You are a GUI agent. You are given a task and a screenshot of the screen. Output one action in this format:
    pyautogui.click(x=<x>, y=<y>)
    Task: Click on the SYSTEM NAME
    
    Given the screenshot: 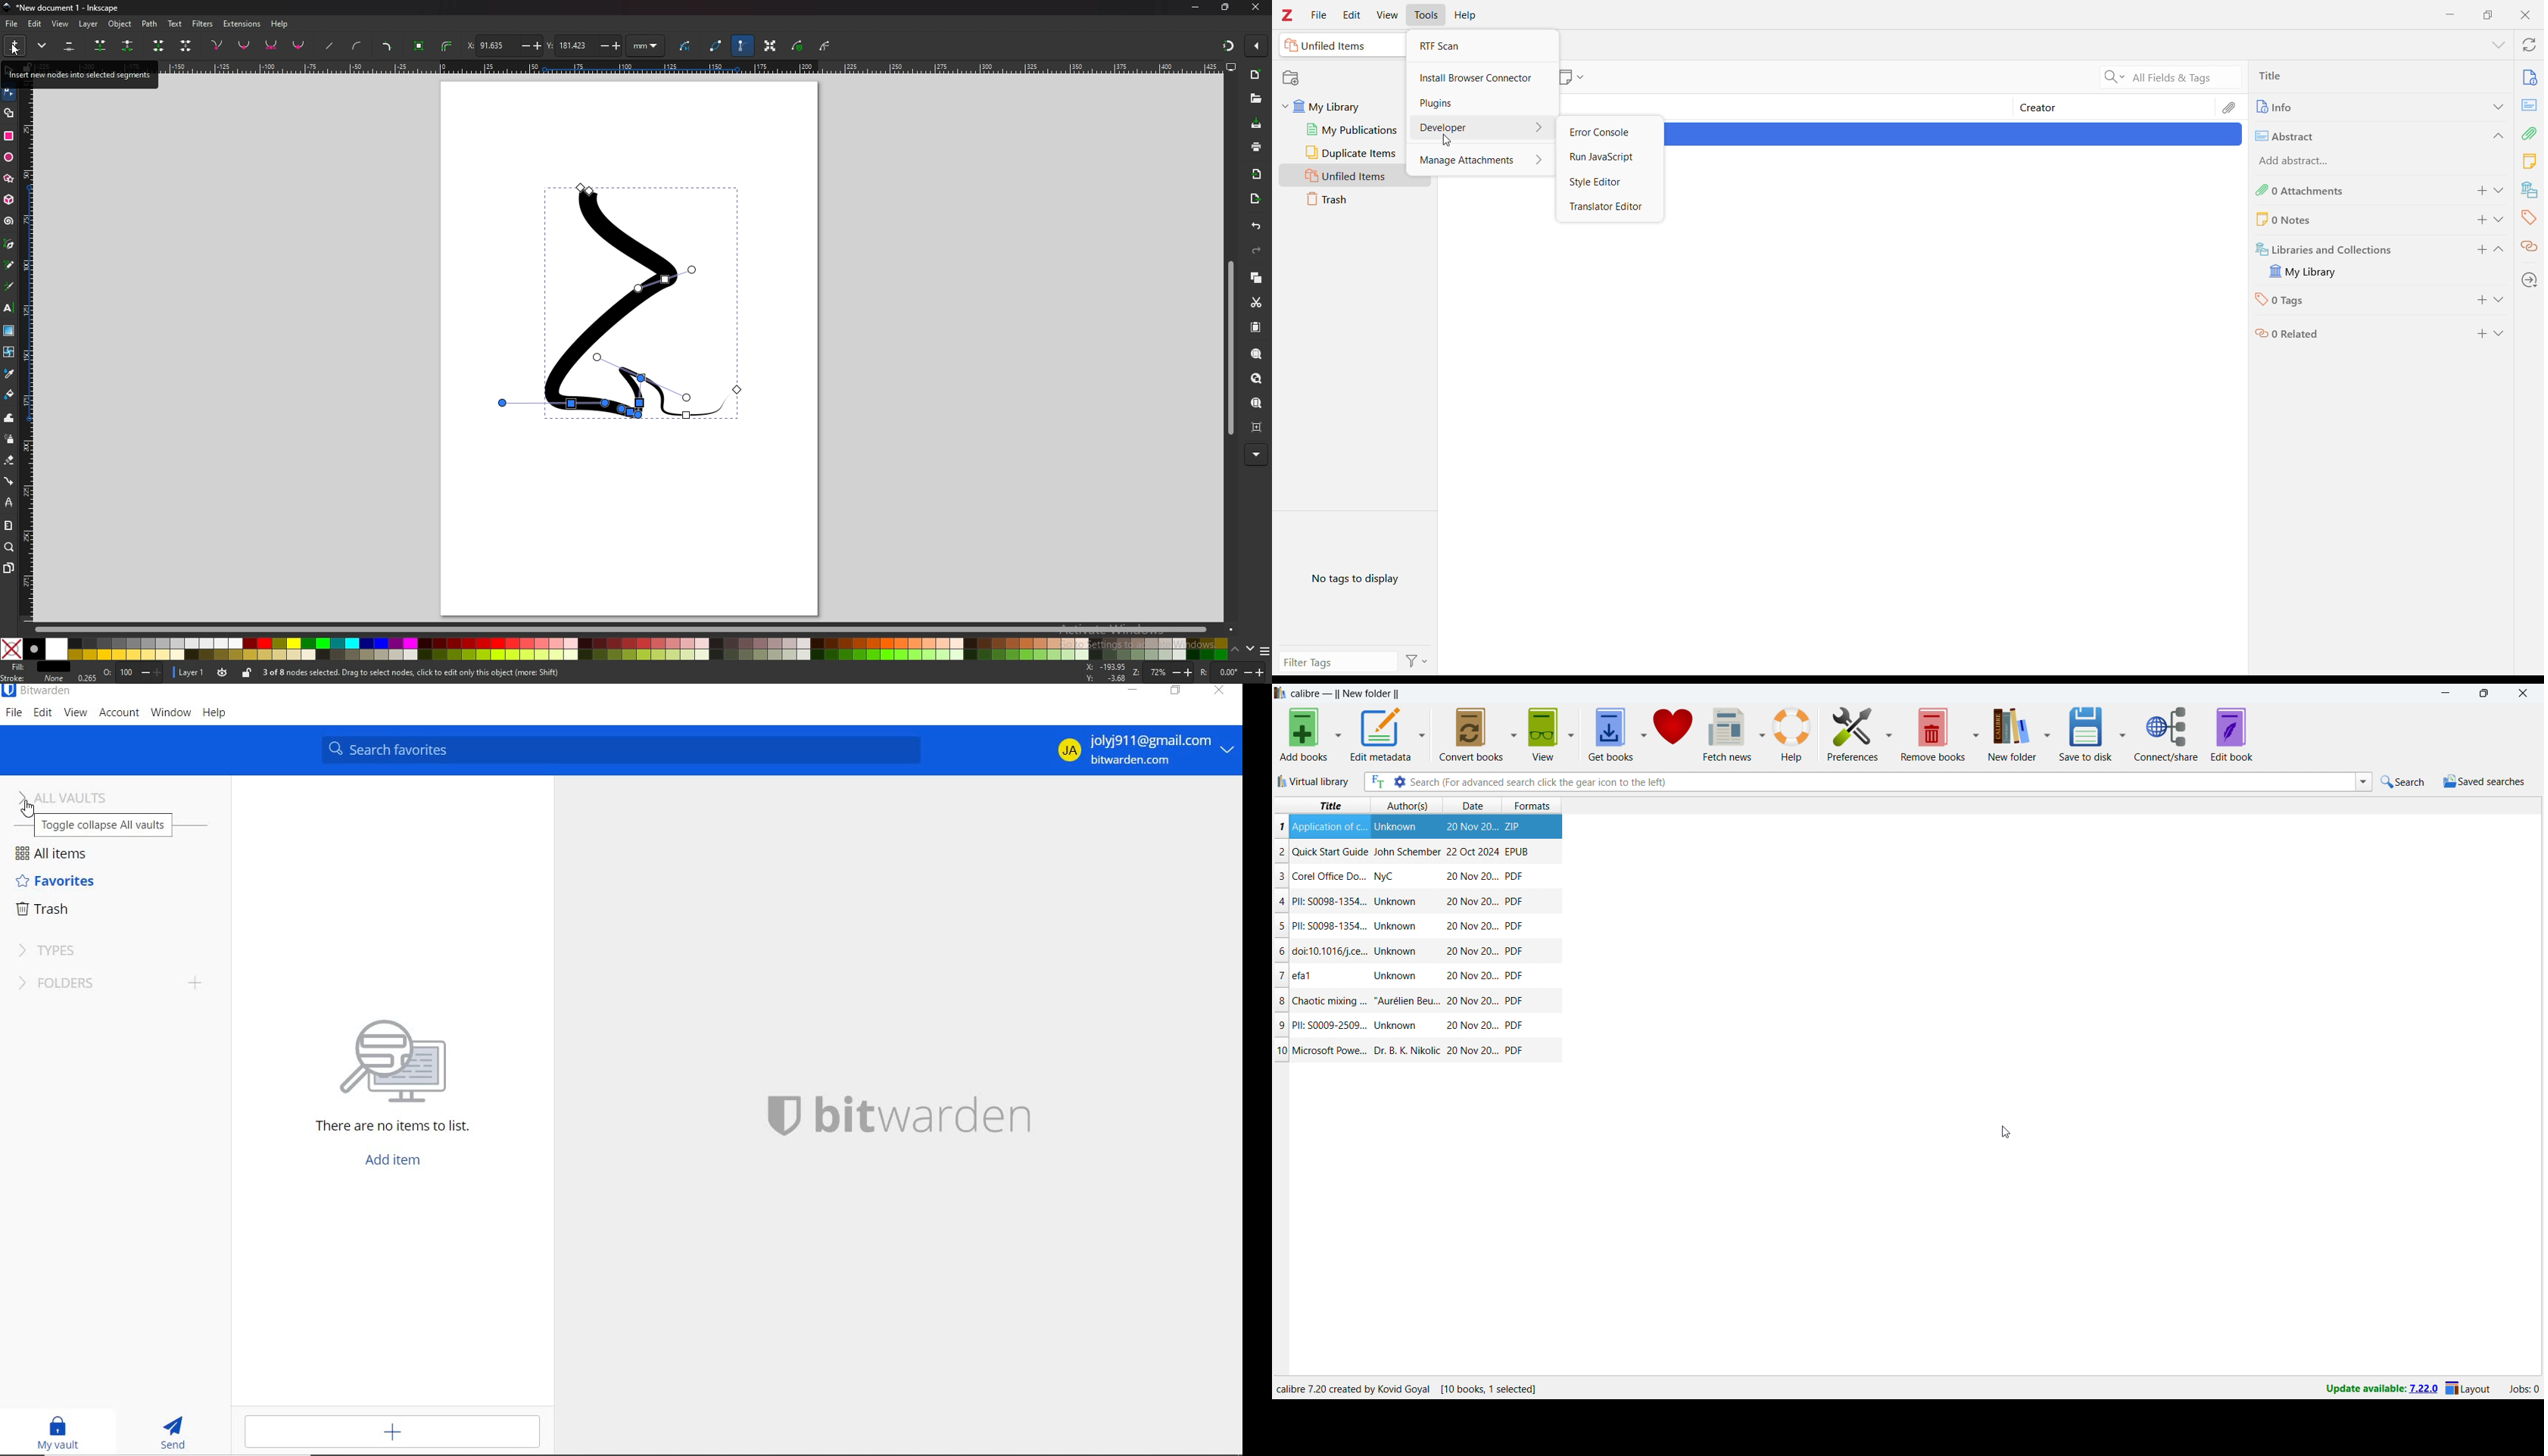 What is the action you would take?
    pyautogui.click(x=38, y=691)
    